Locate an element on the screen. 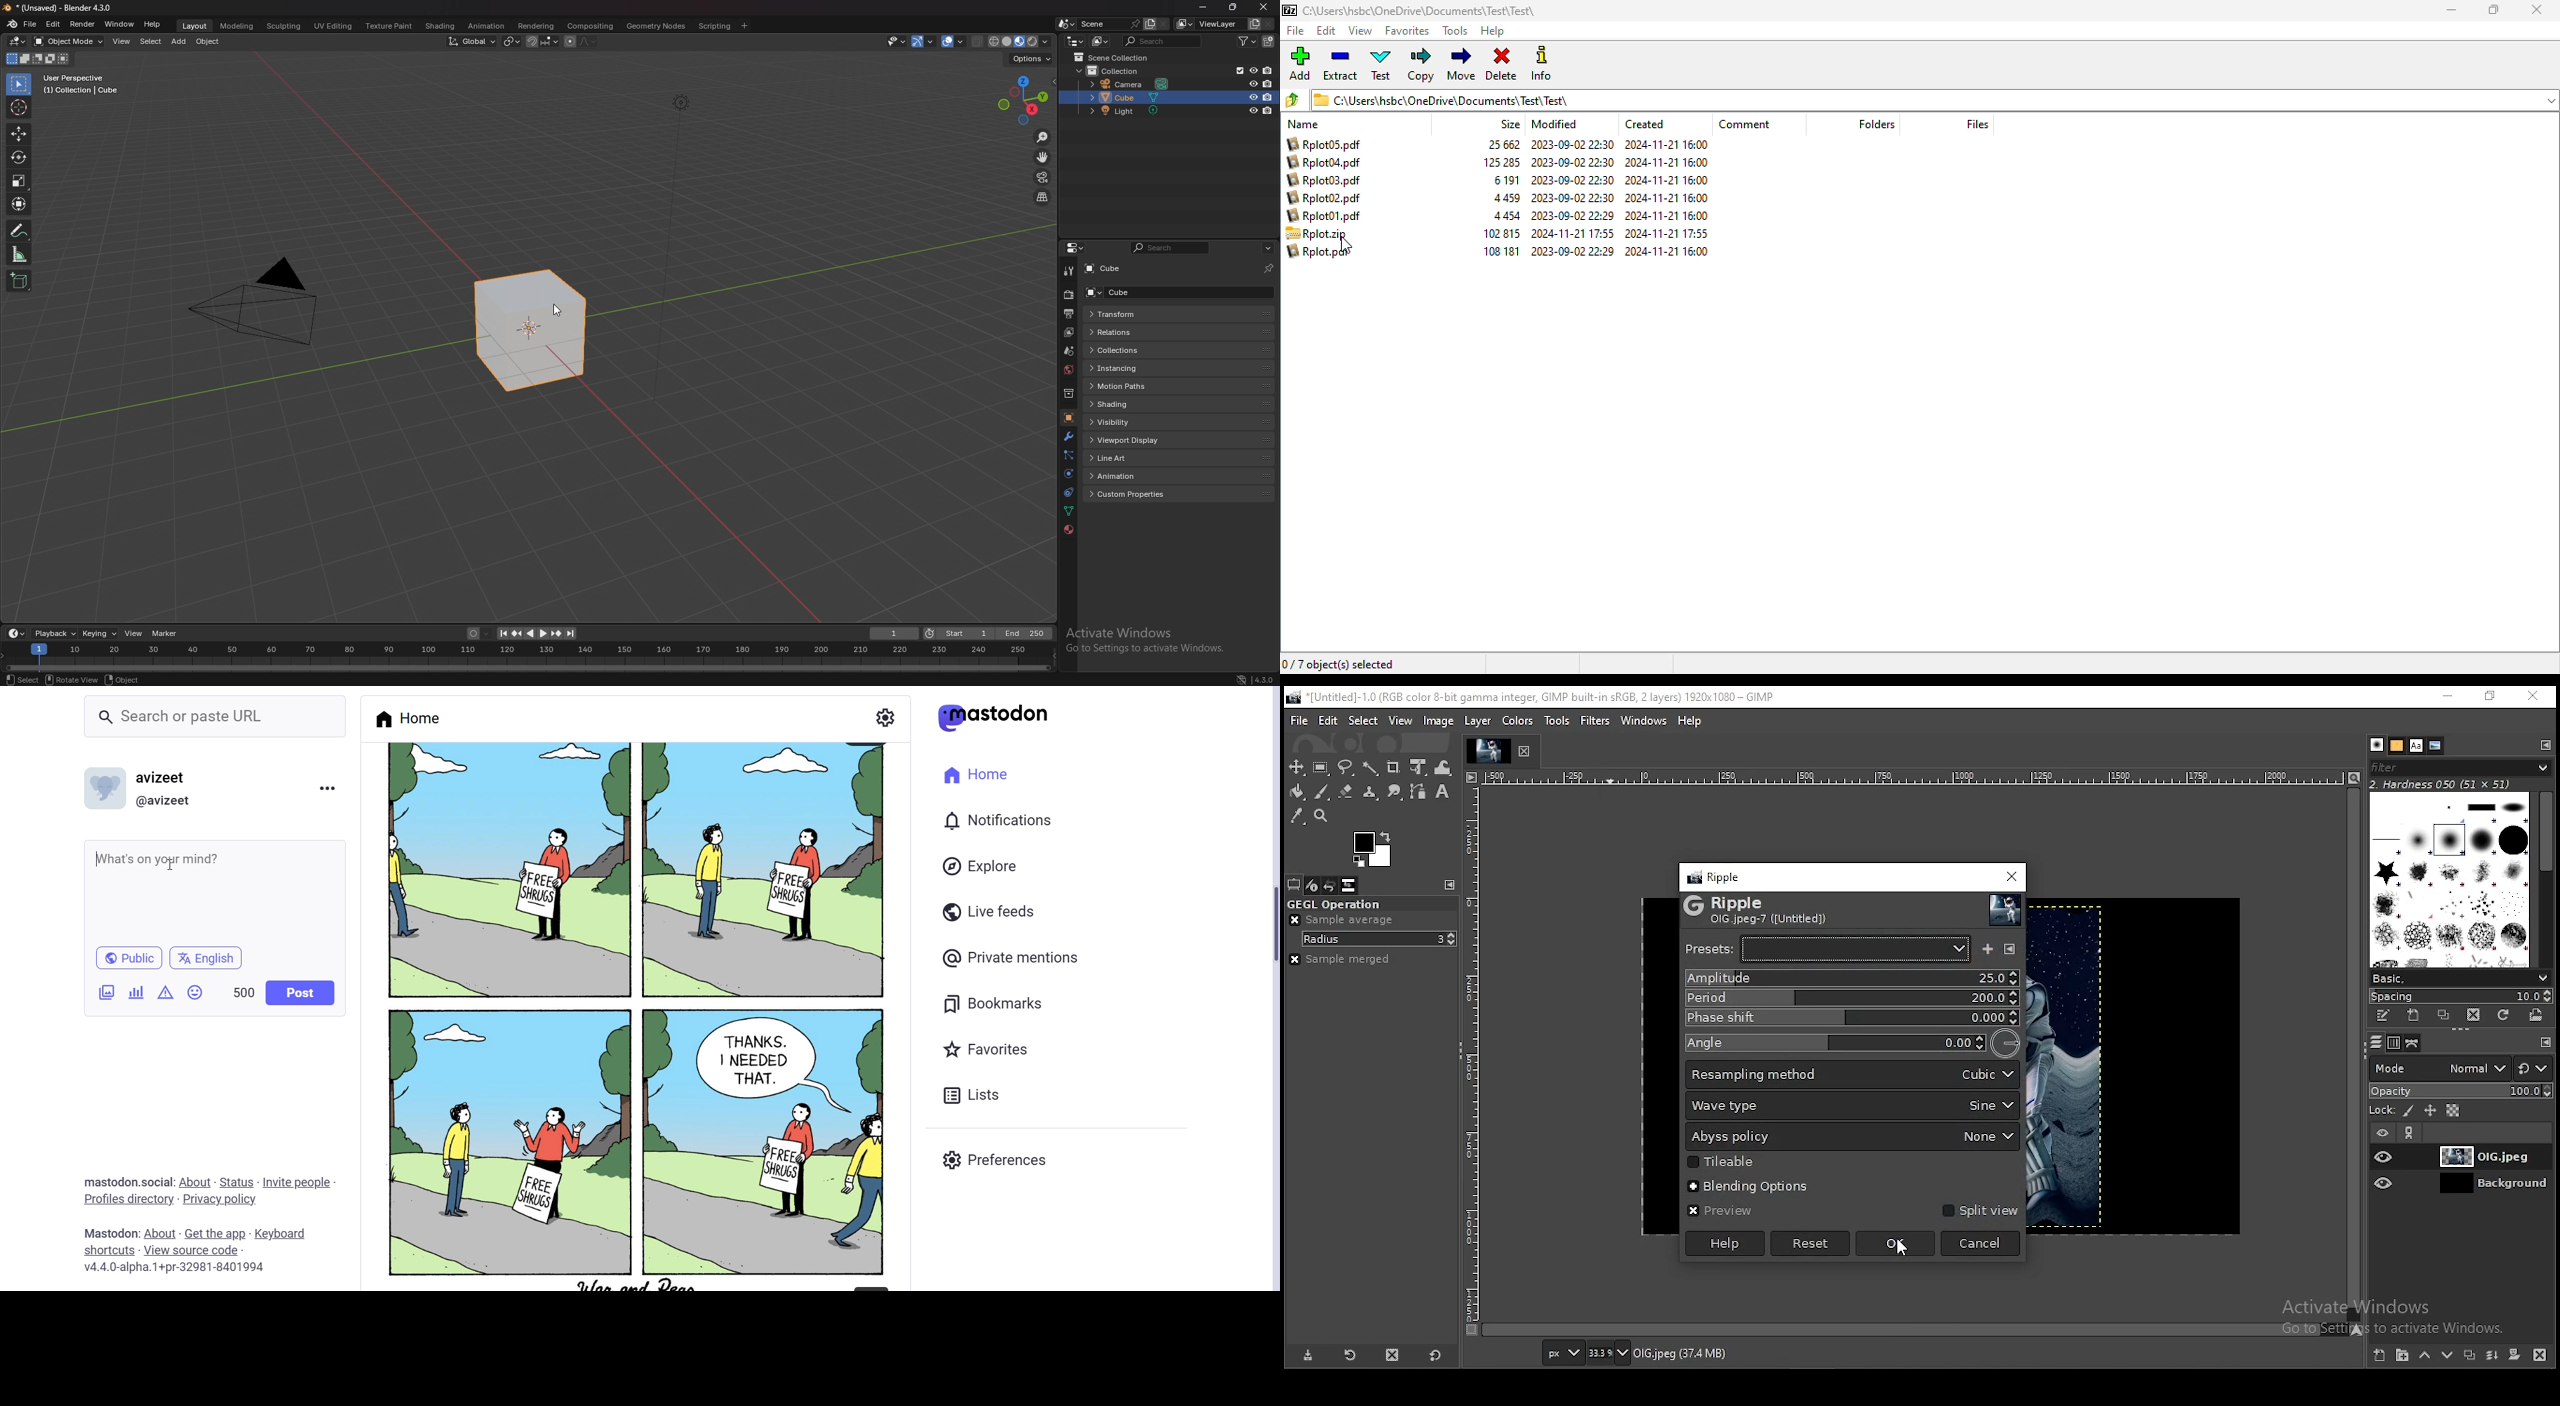 This screenshot has height=1428, width=2576. copy is located at coordinates (1421, 65).